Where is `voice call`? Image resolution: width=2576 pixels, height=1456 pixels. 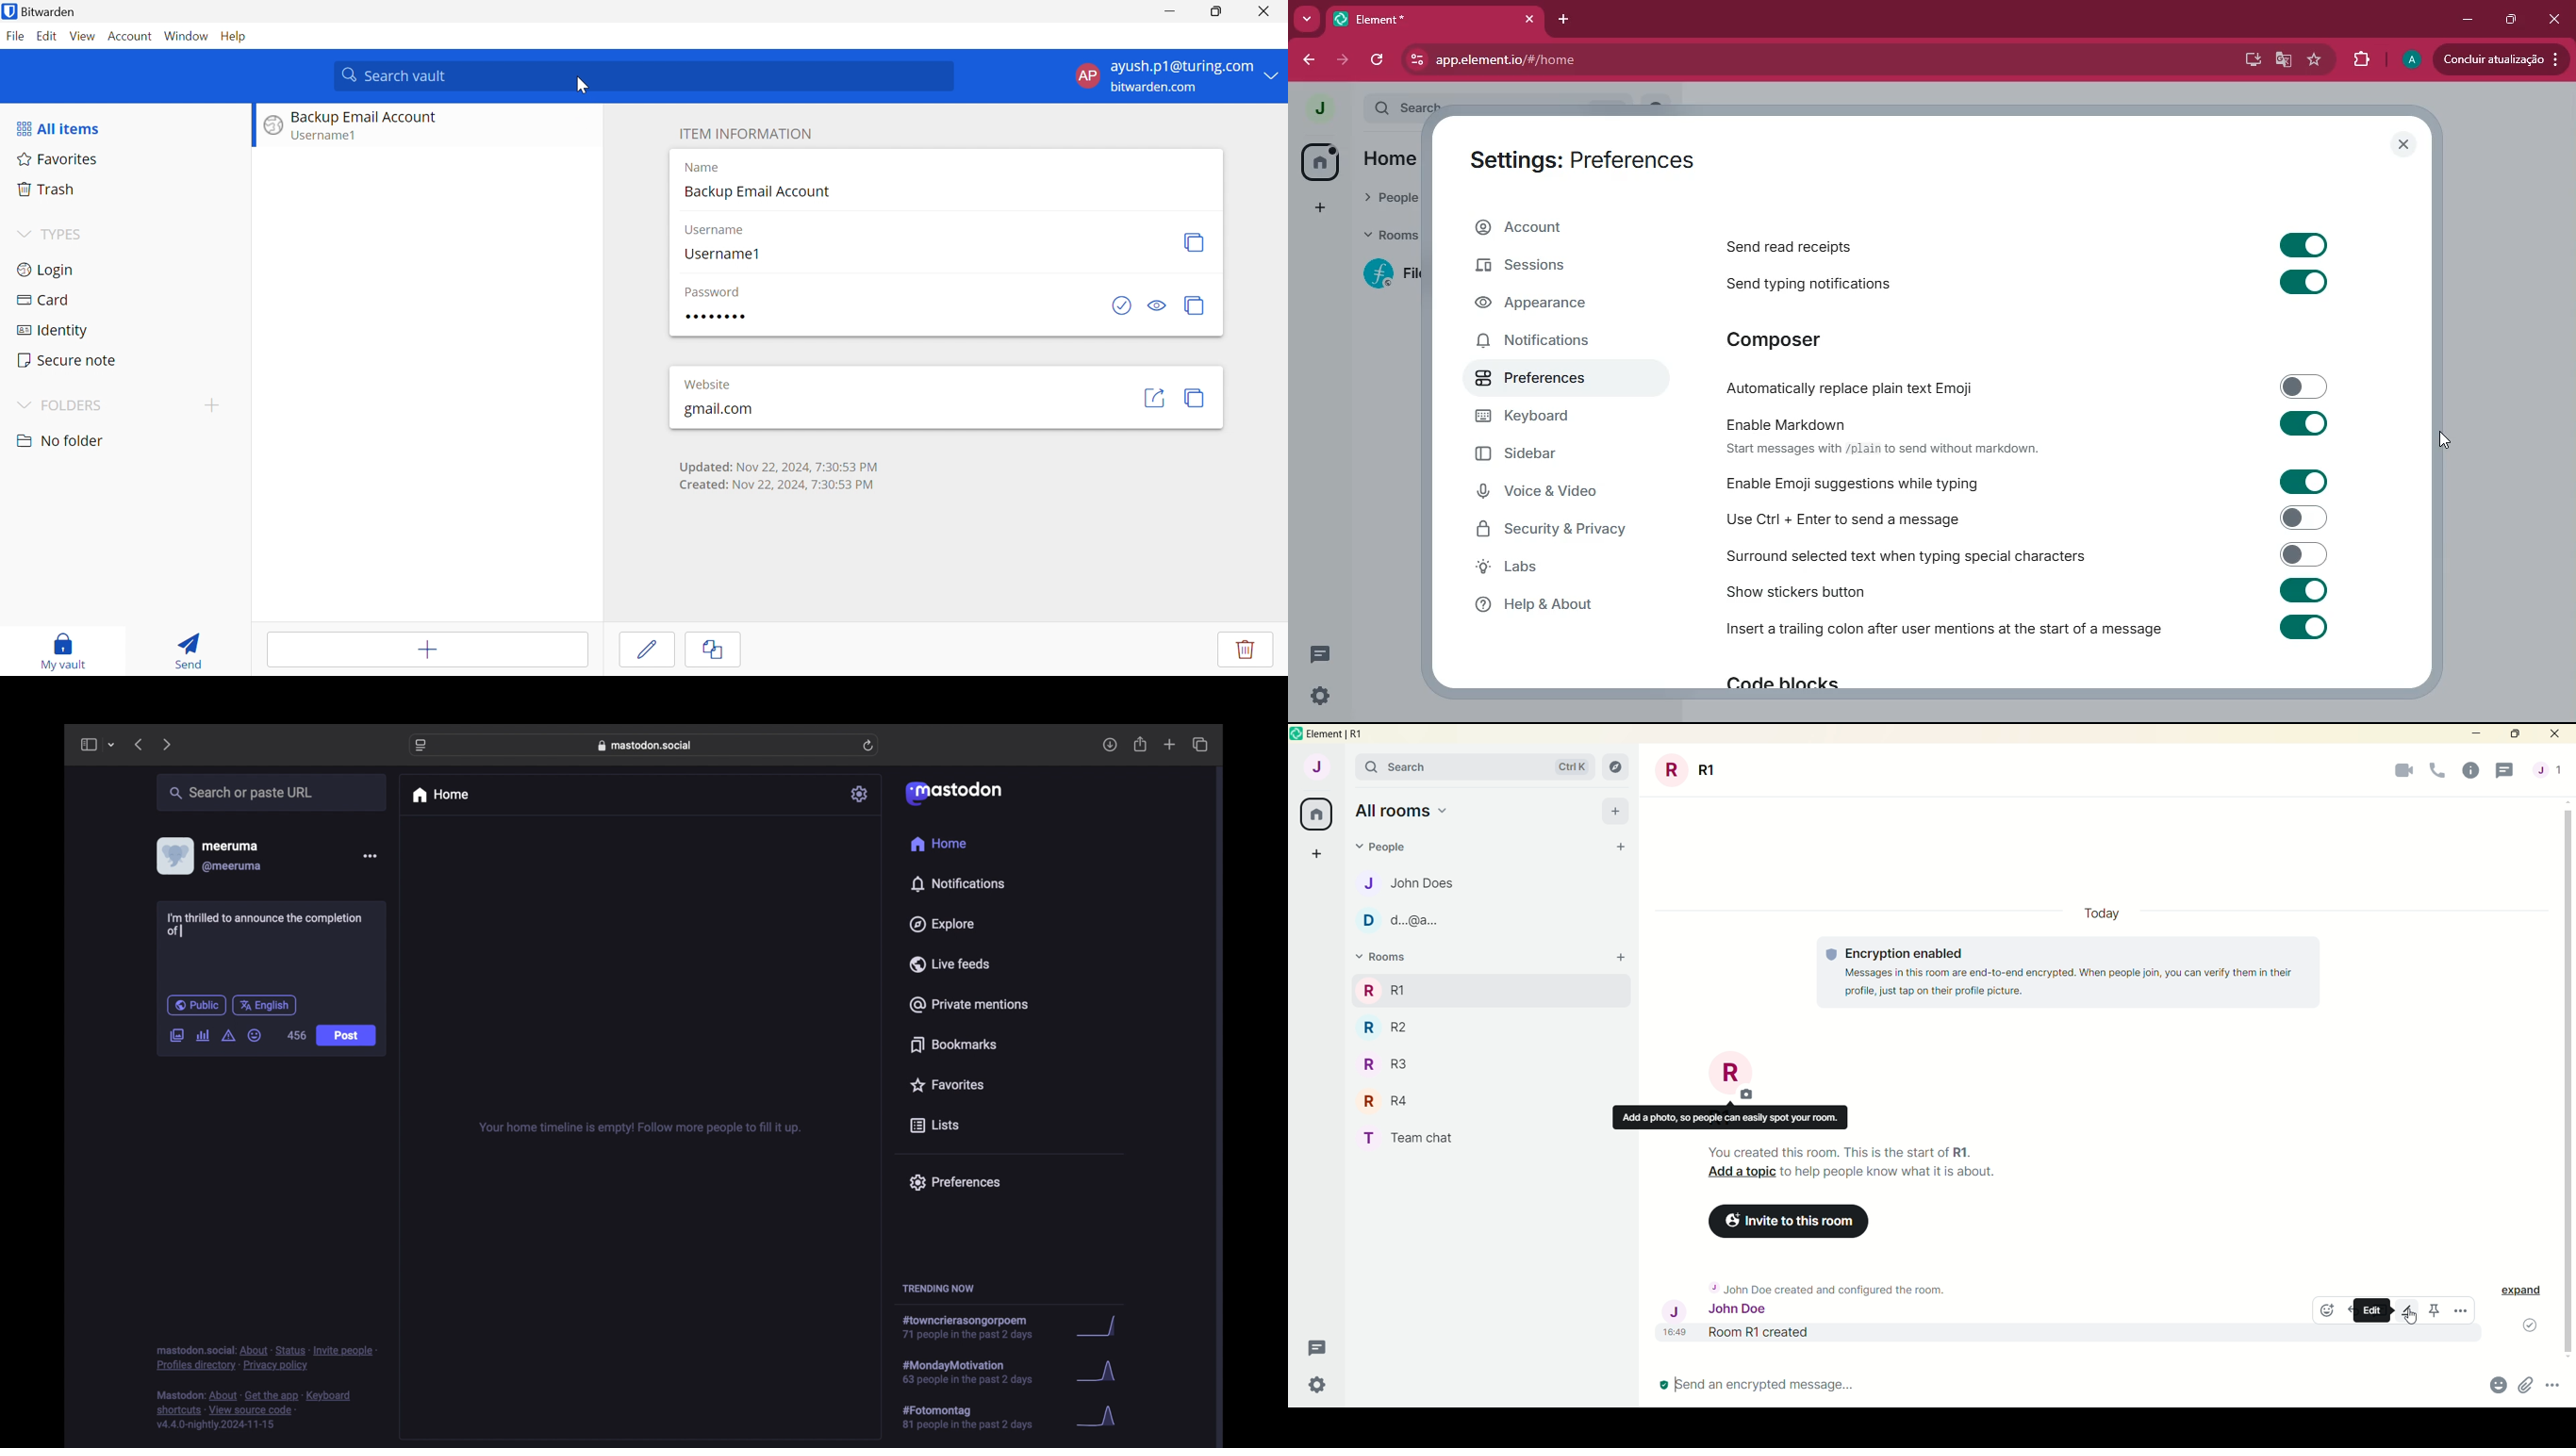 voice call is located at coordinates (2438, 771).